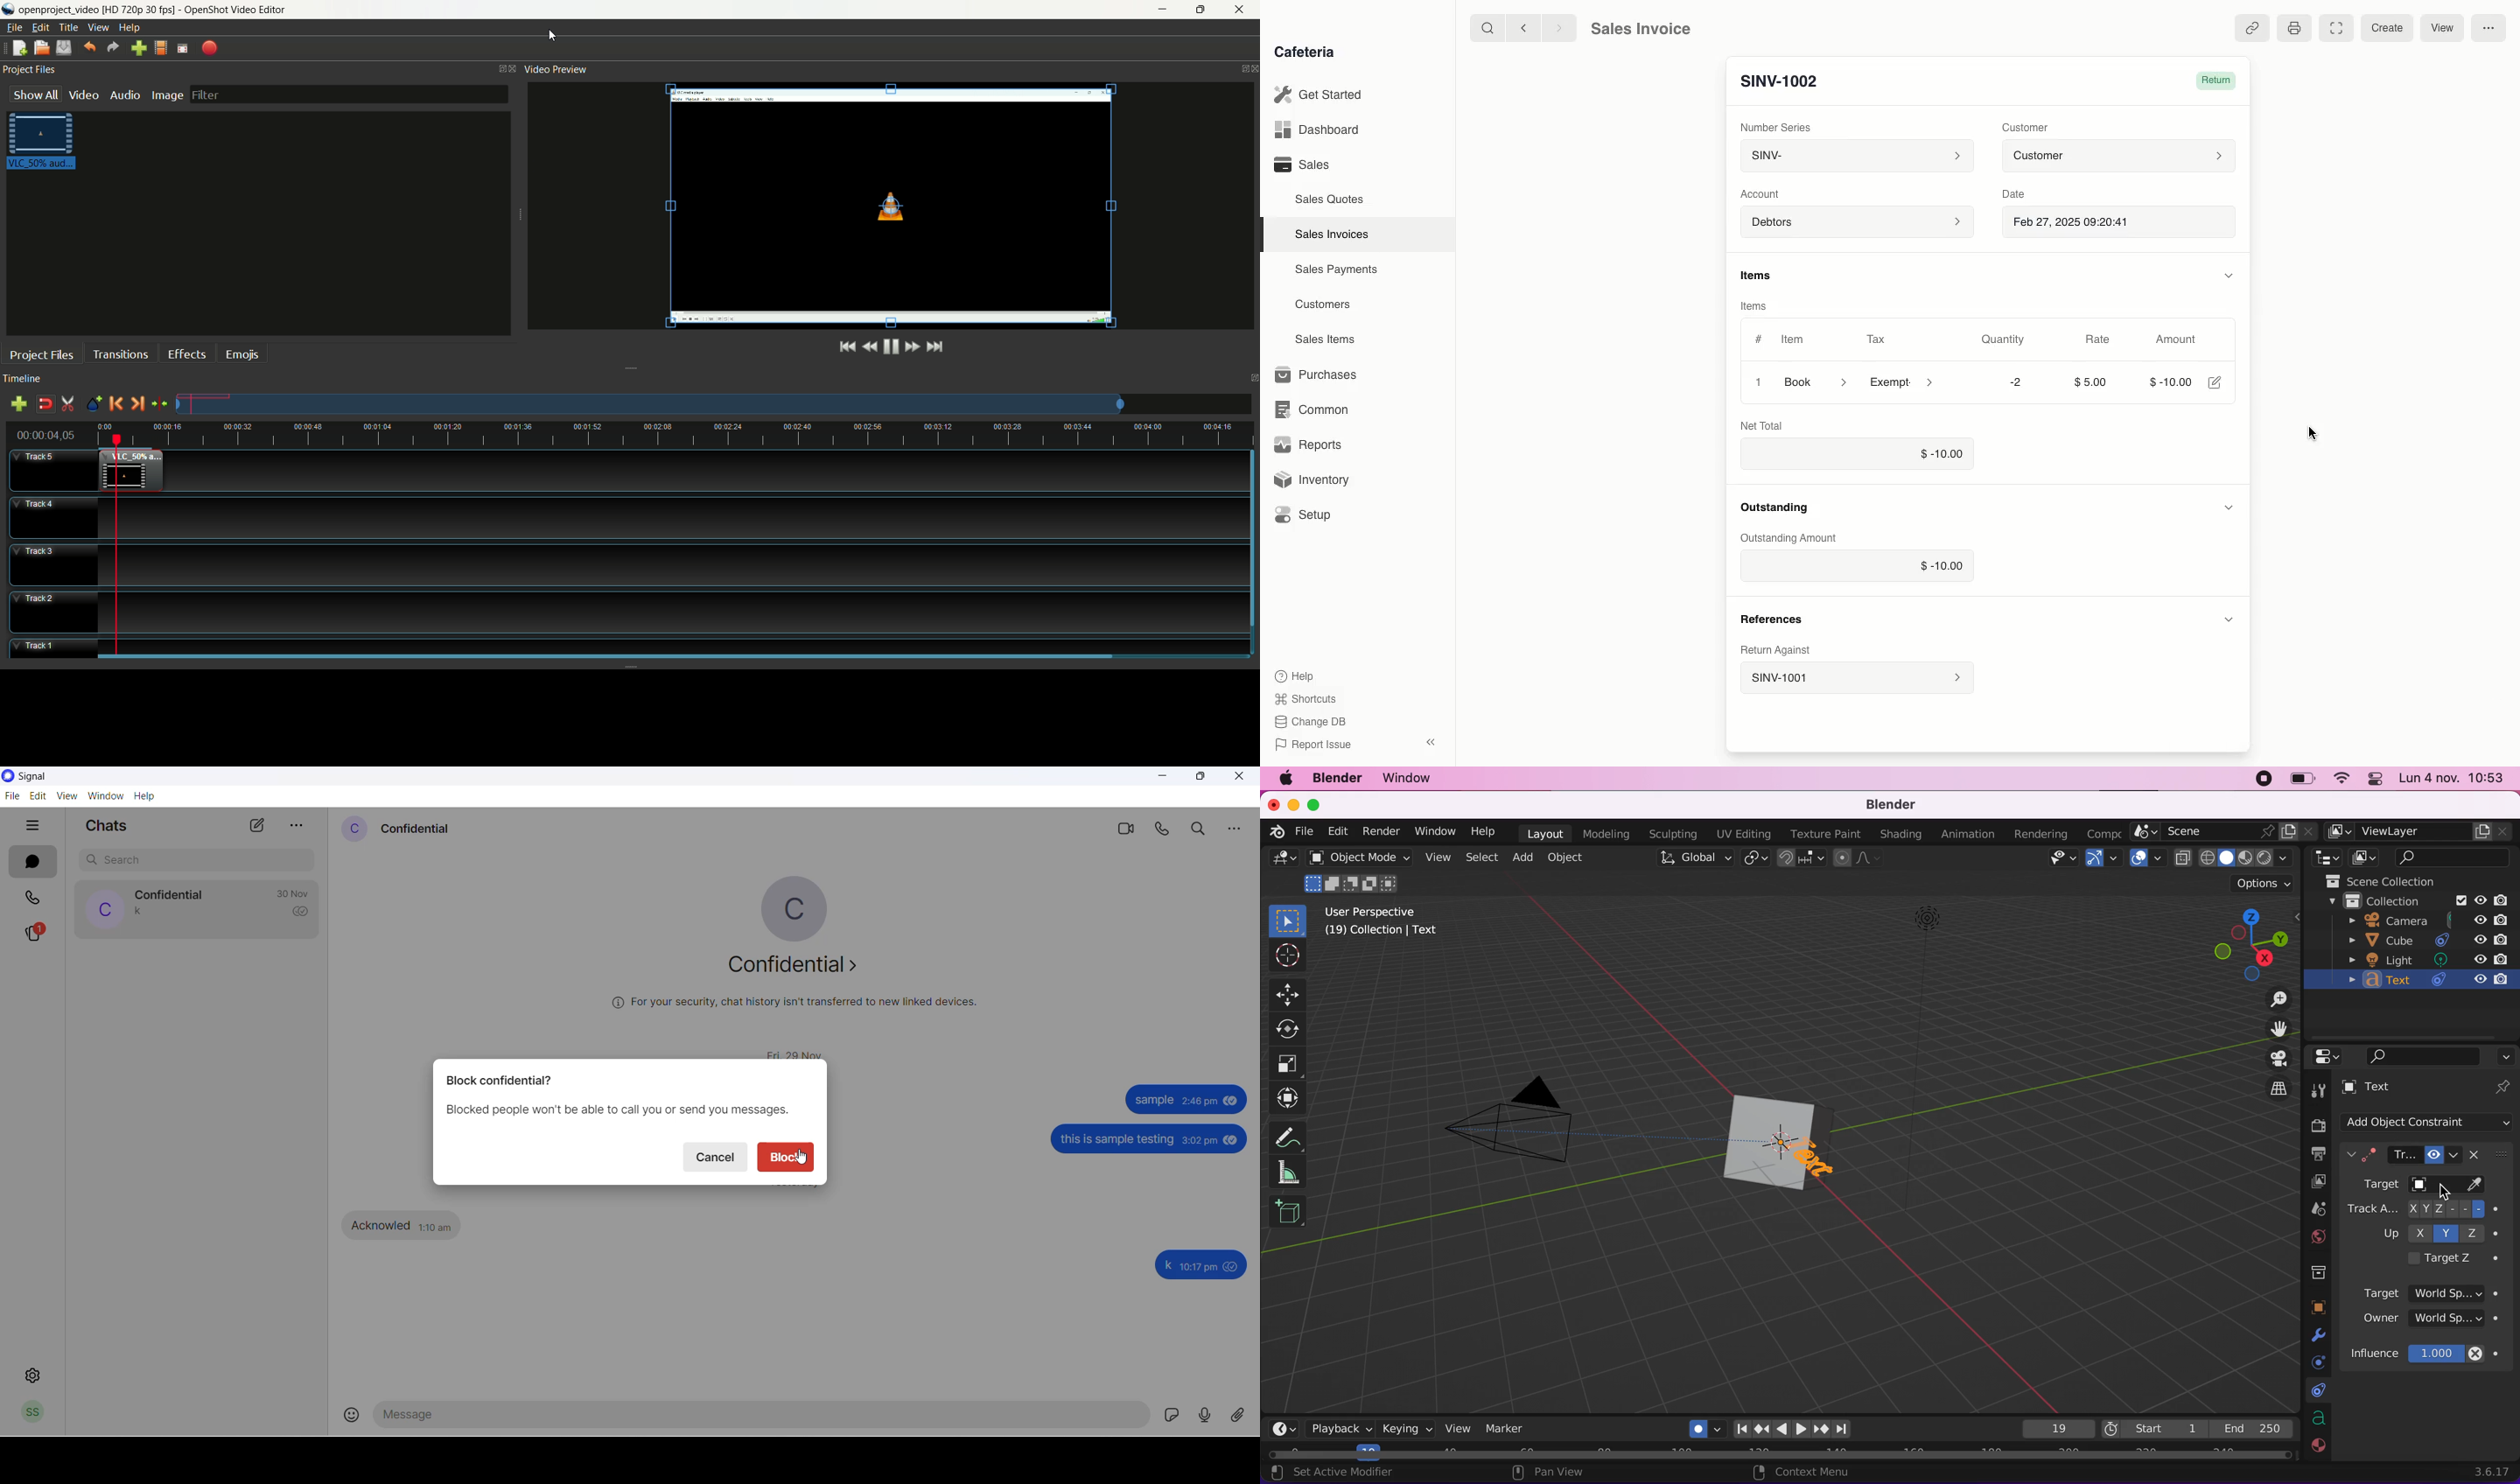 The image size is (2520, 1484). I want to click on security related text, so click(801, 1009).